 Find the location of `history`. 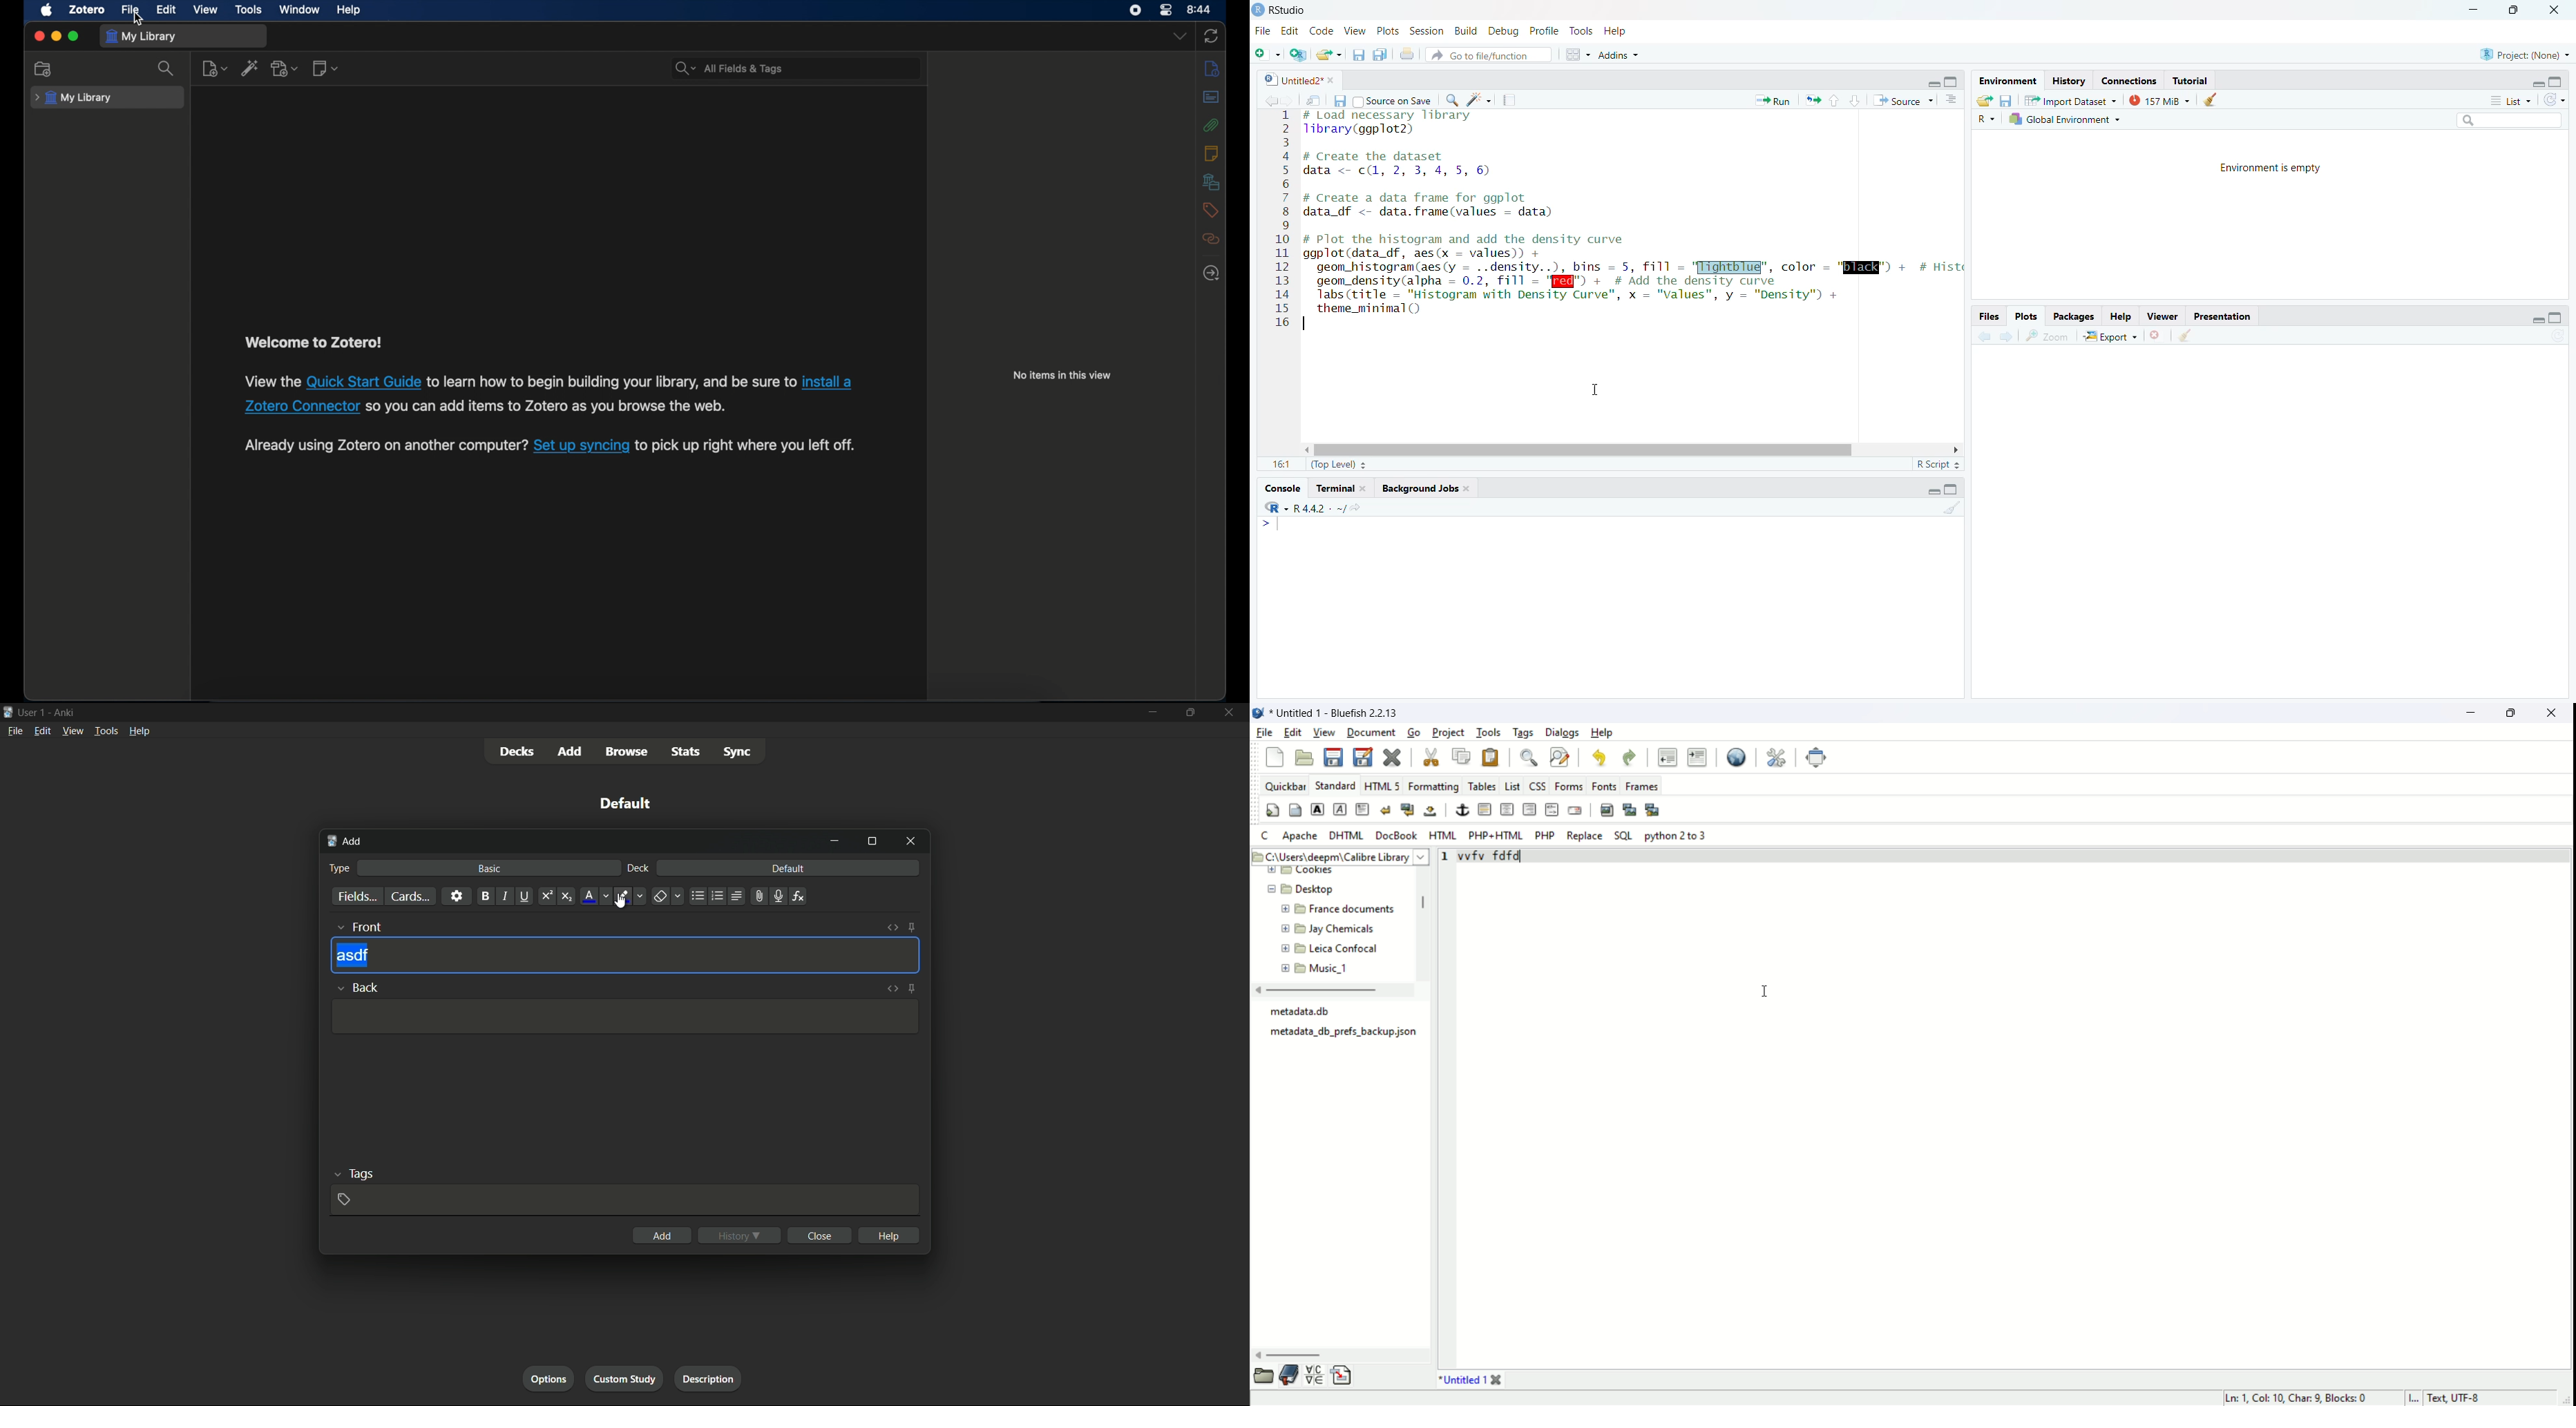

history is located at coordinates (740, 1235).